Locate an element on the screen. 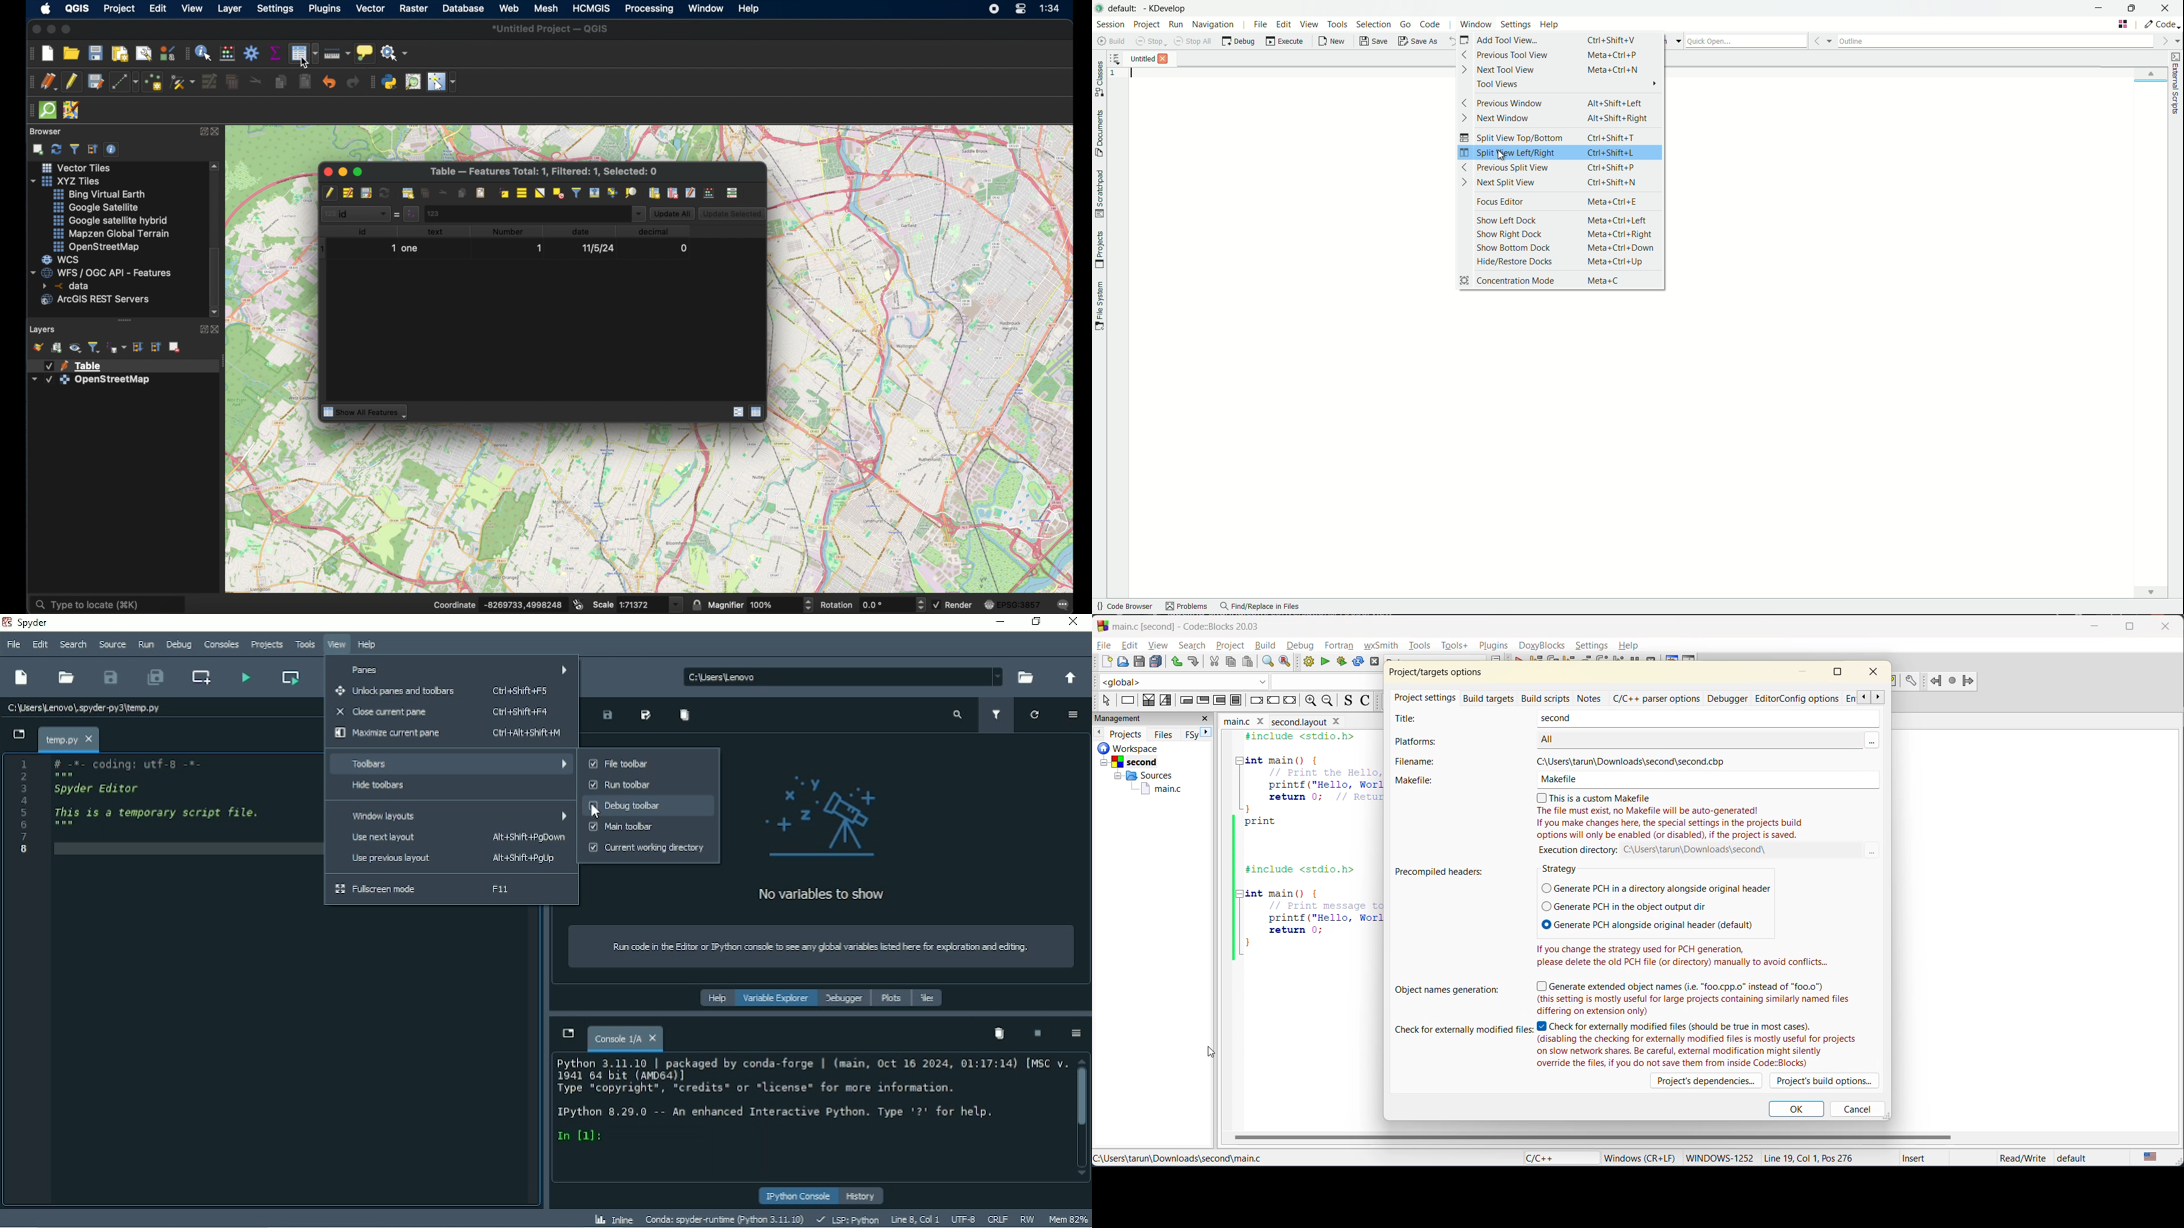  zoom out is located at coordinates (1329, 701).